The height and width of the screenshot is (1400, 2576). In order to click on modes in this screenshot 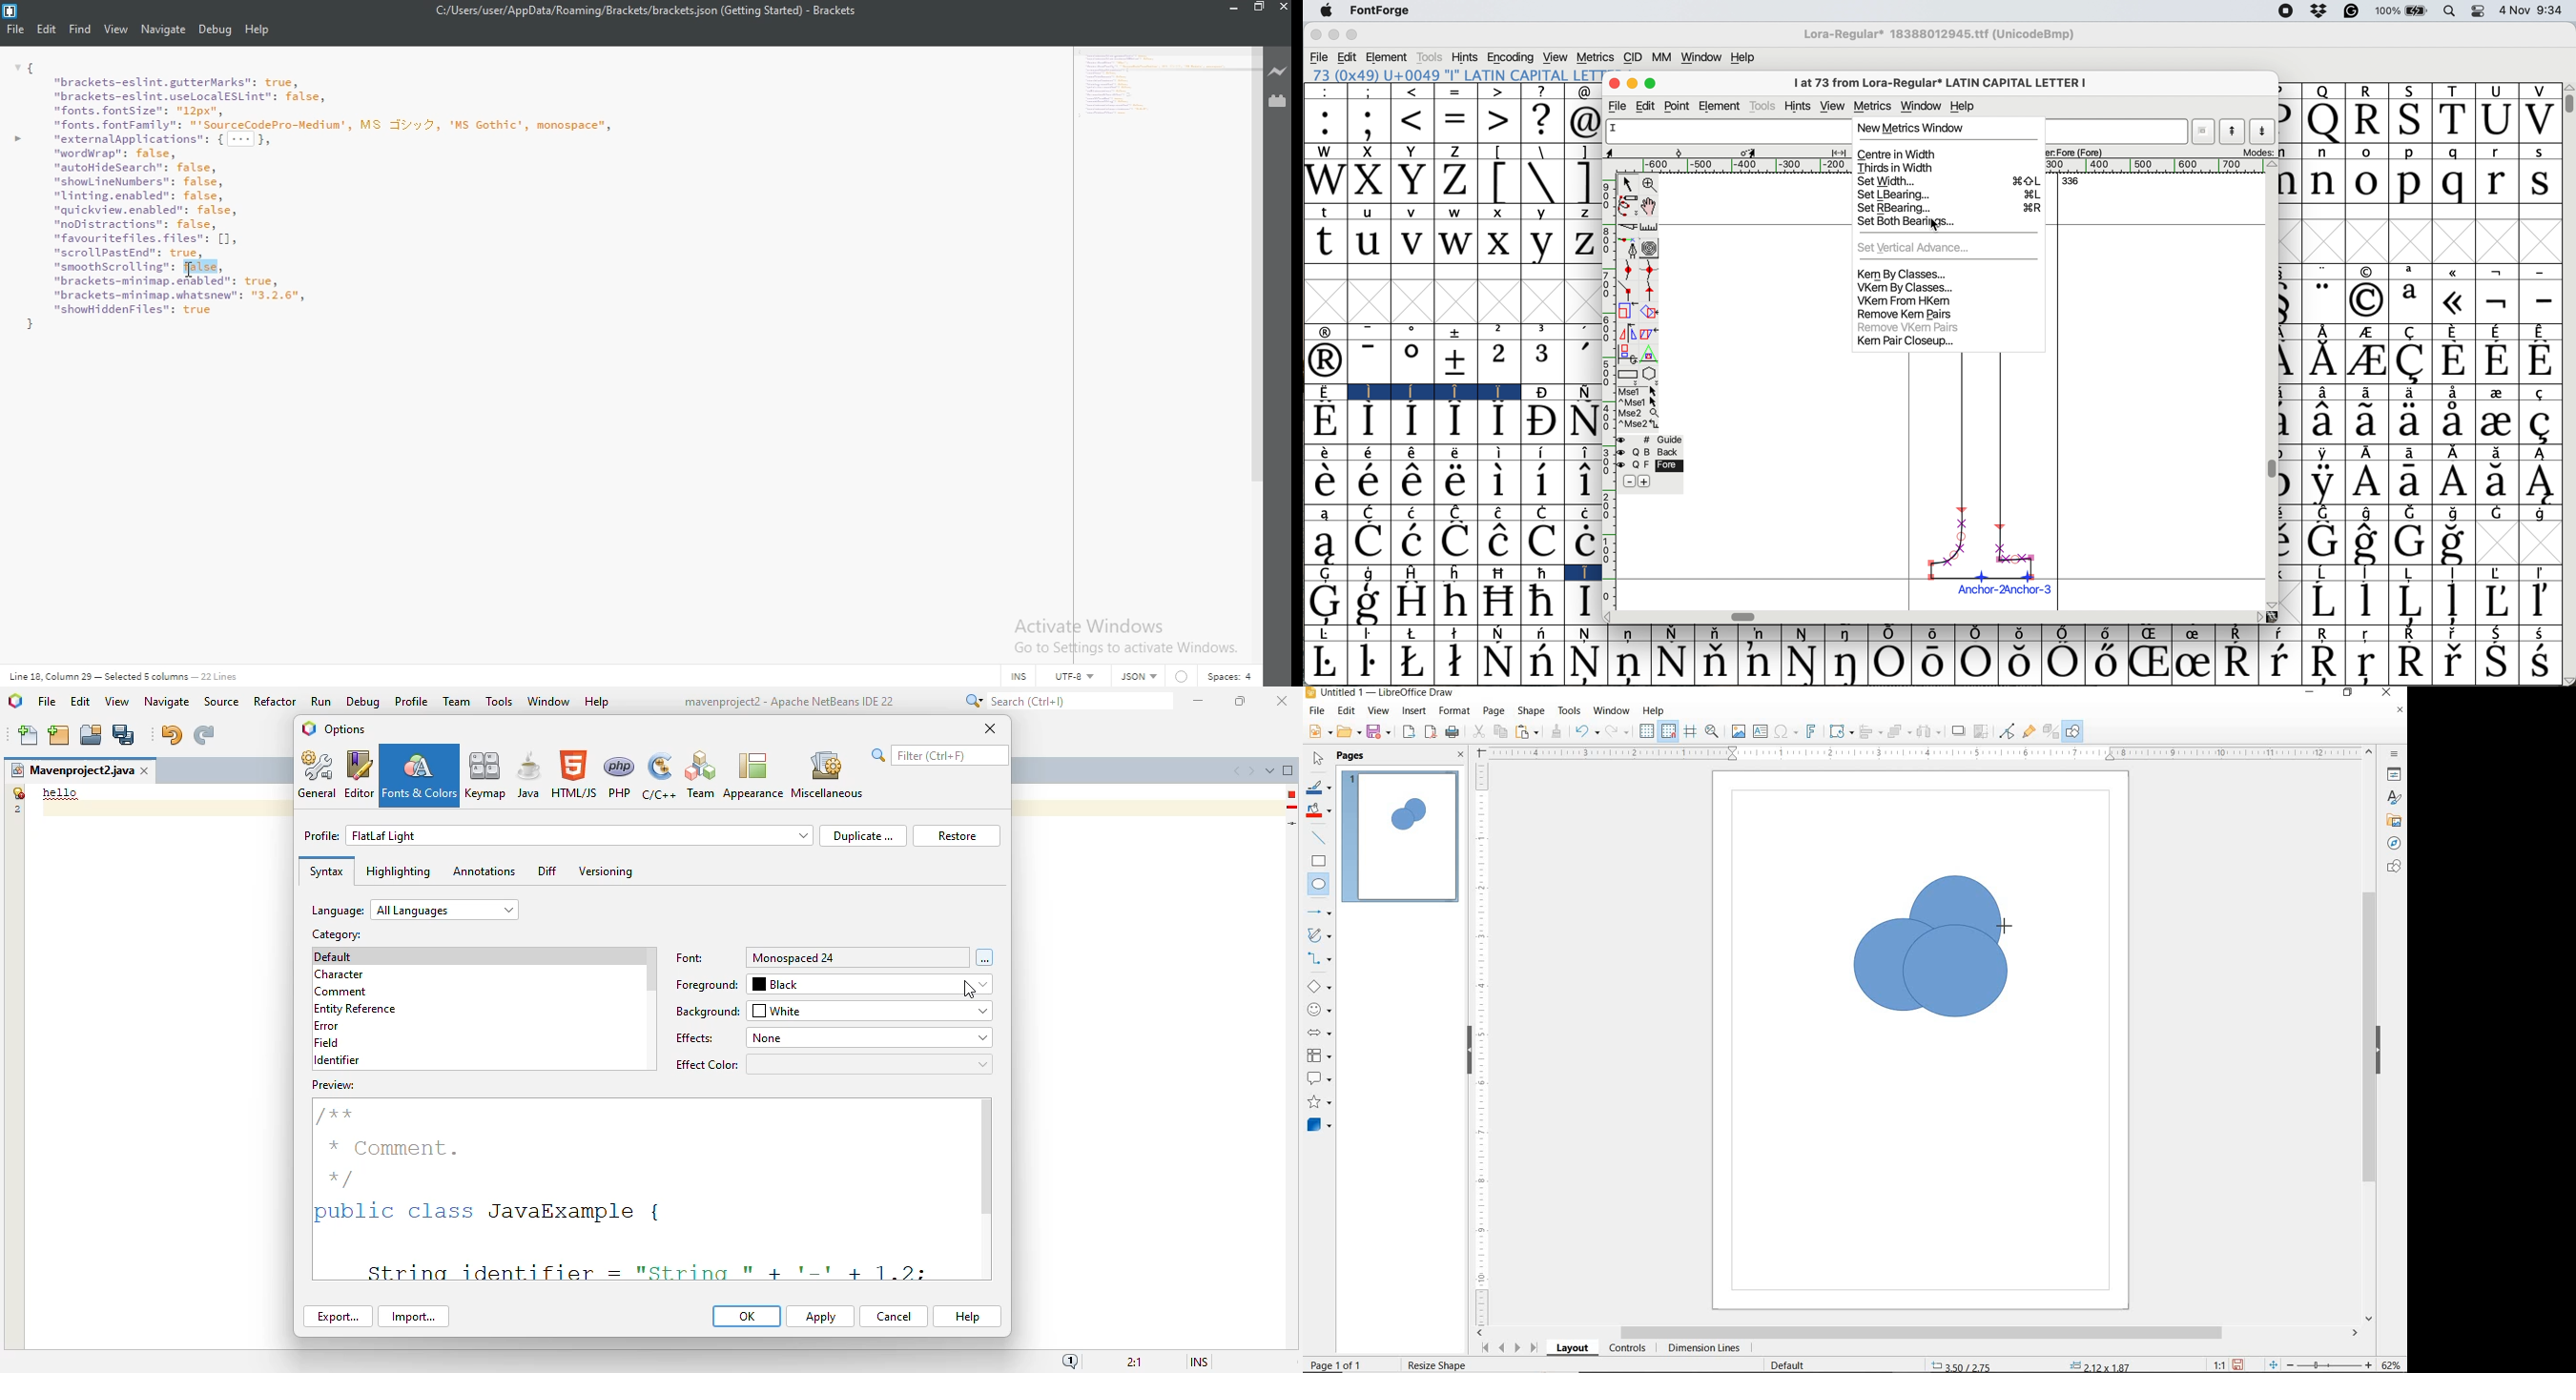, I will do `click(2260, 153)`.